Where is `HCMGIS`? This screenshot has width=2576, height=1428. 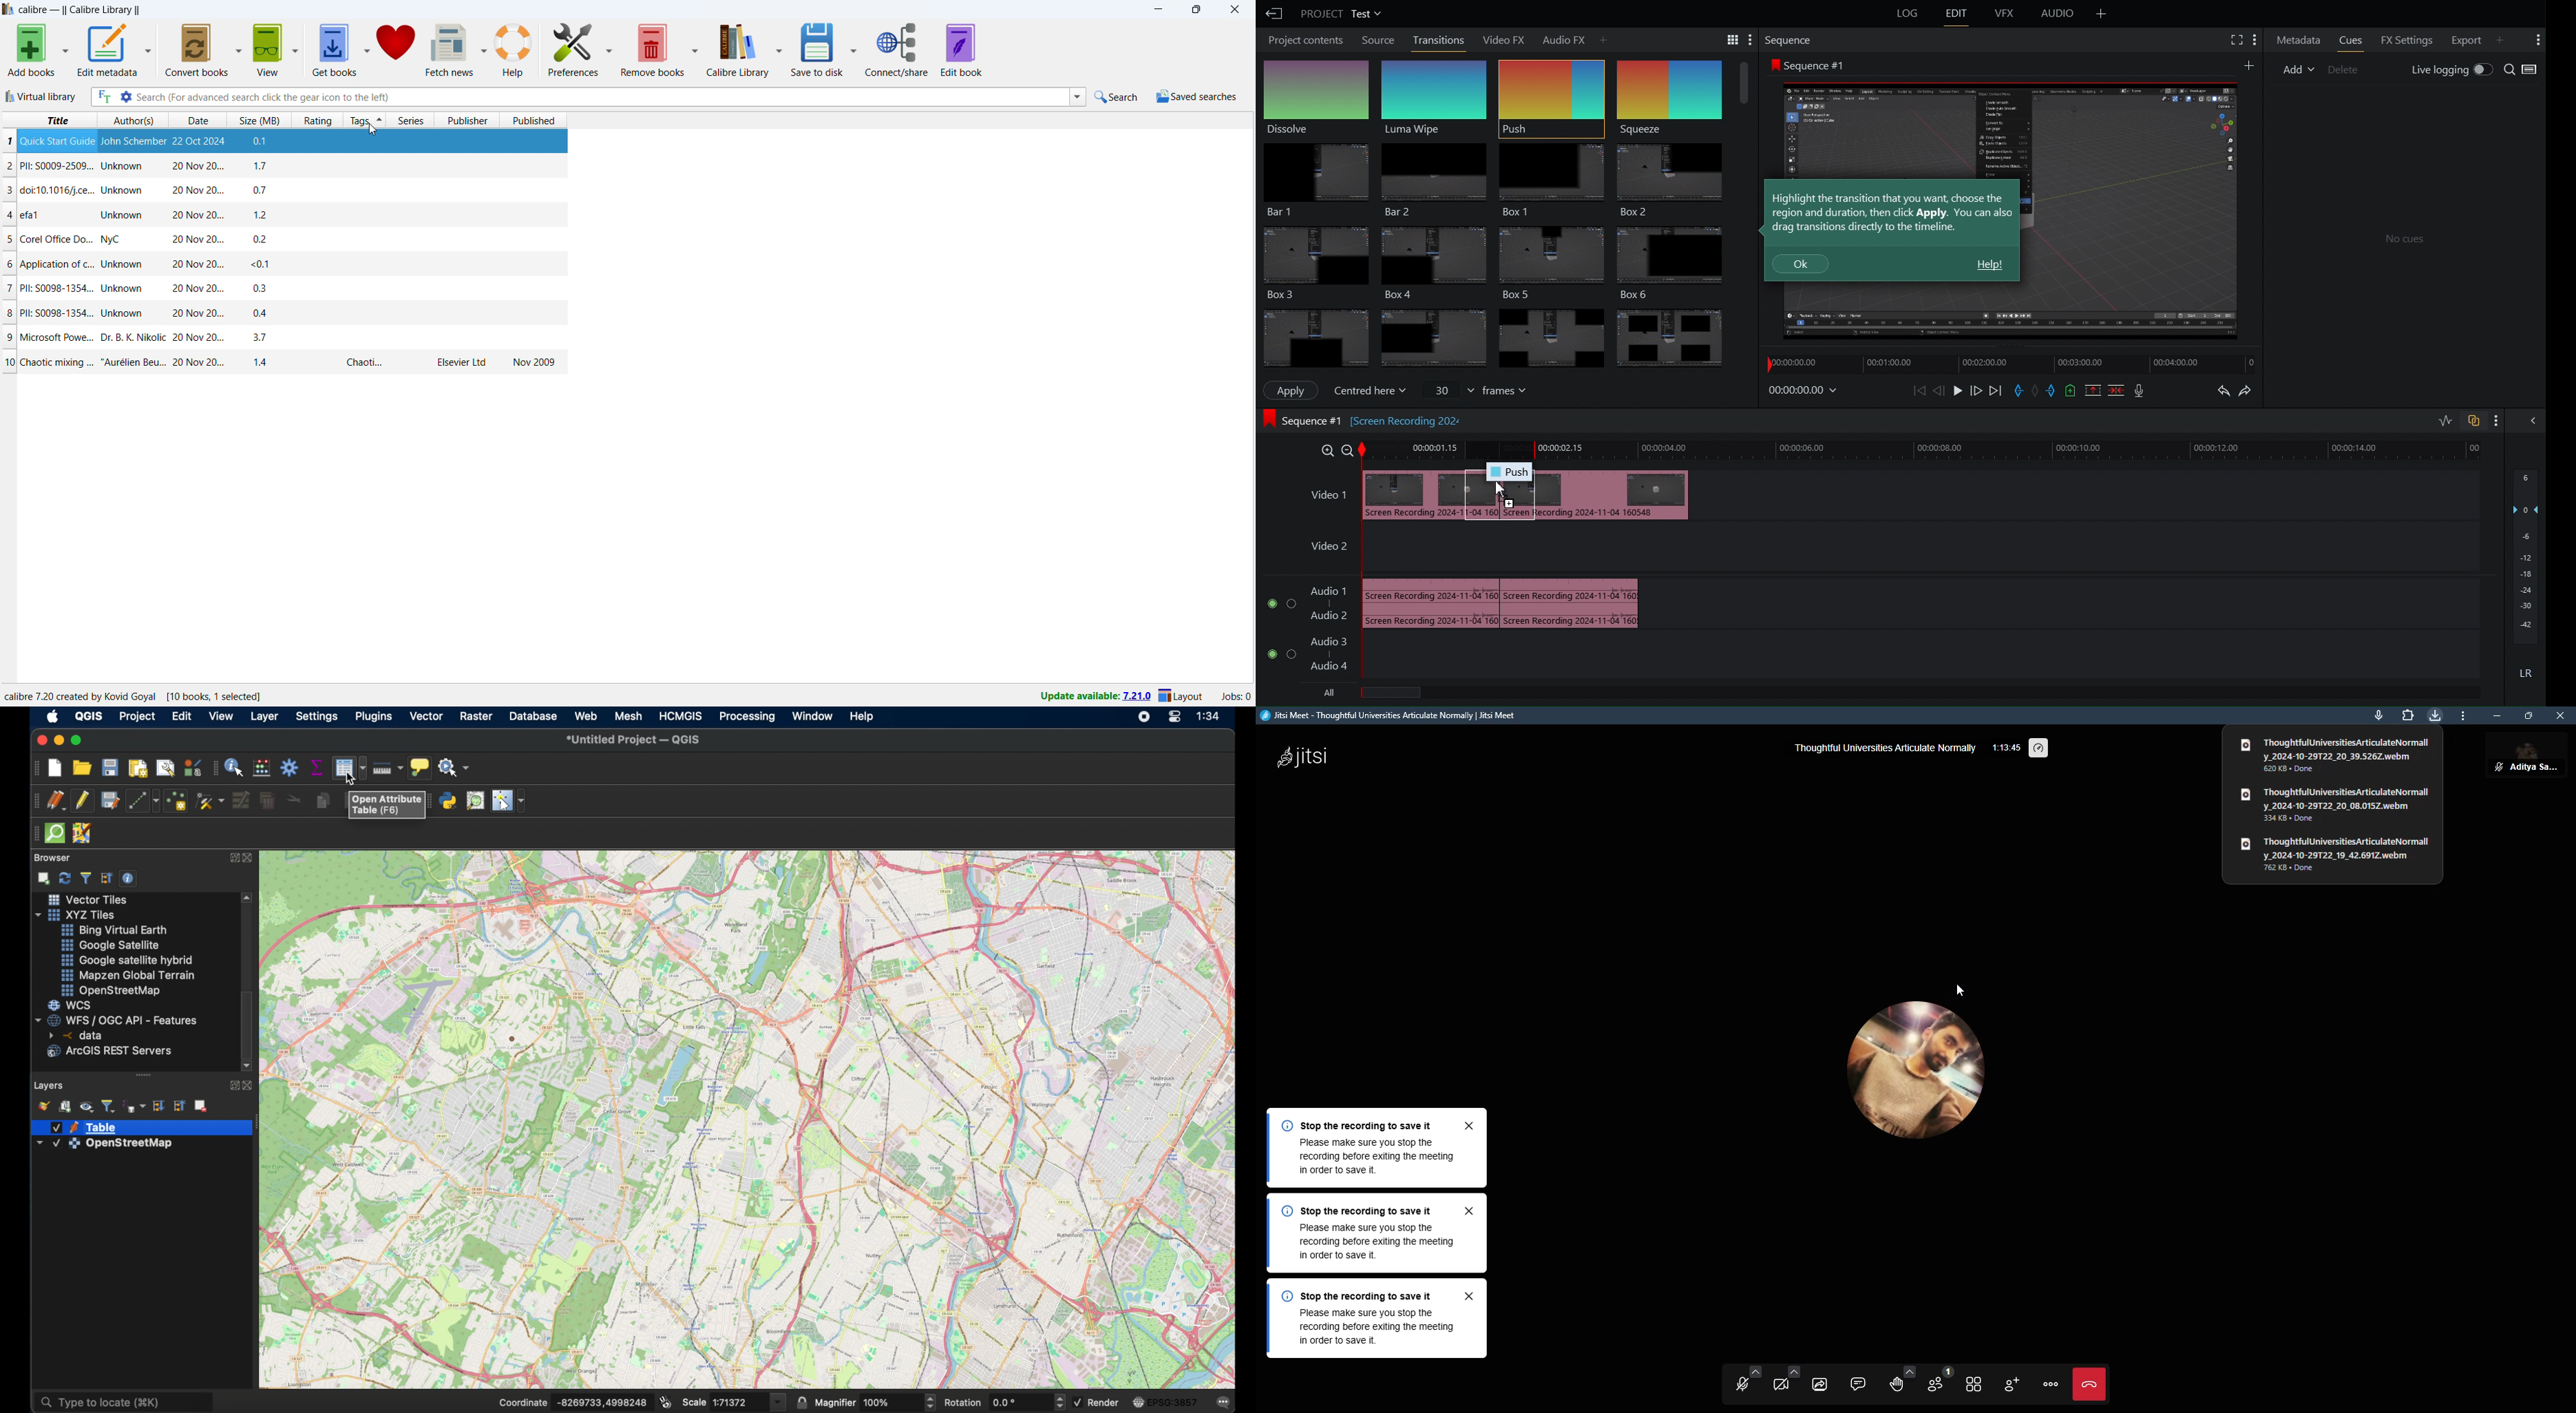
HCMGIS is located at coordinates (681, 716).